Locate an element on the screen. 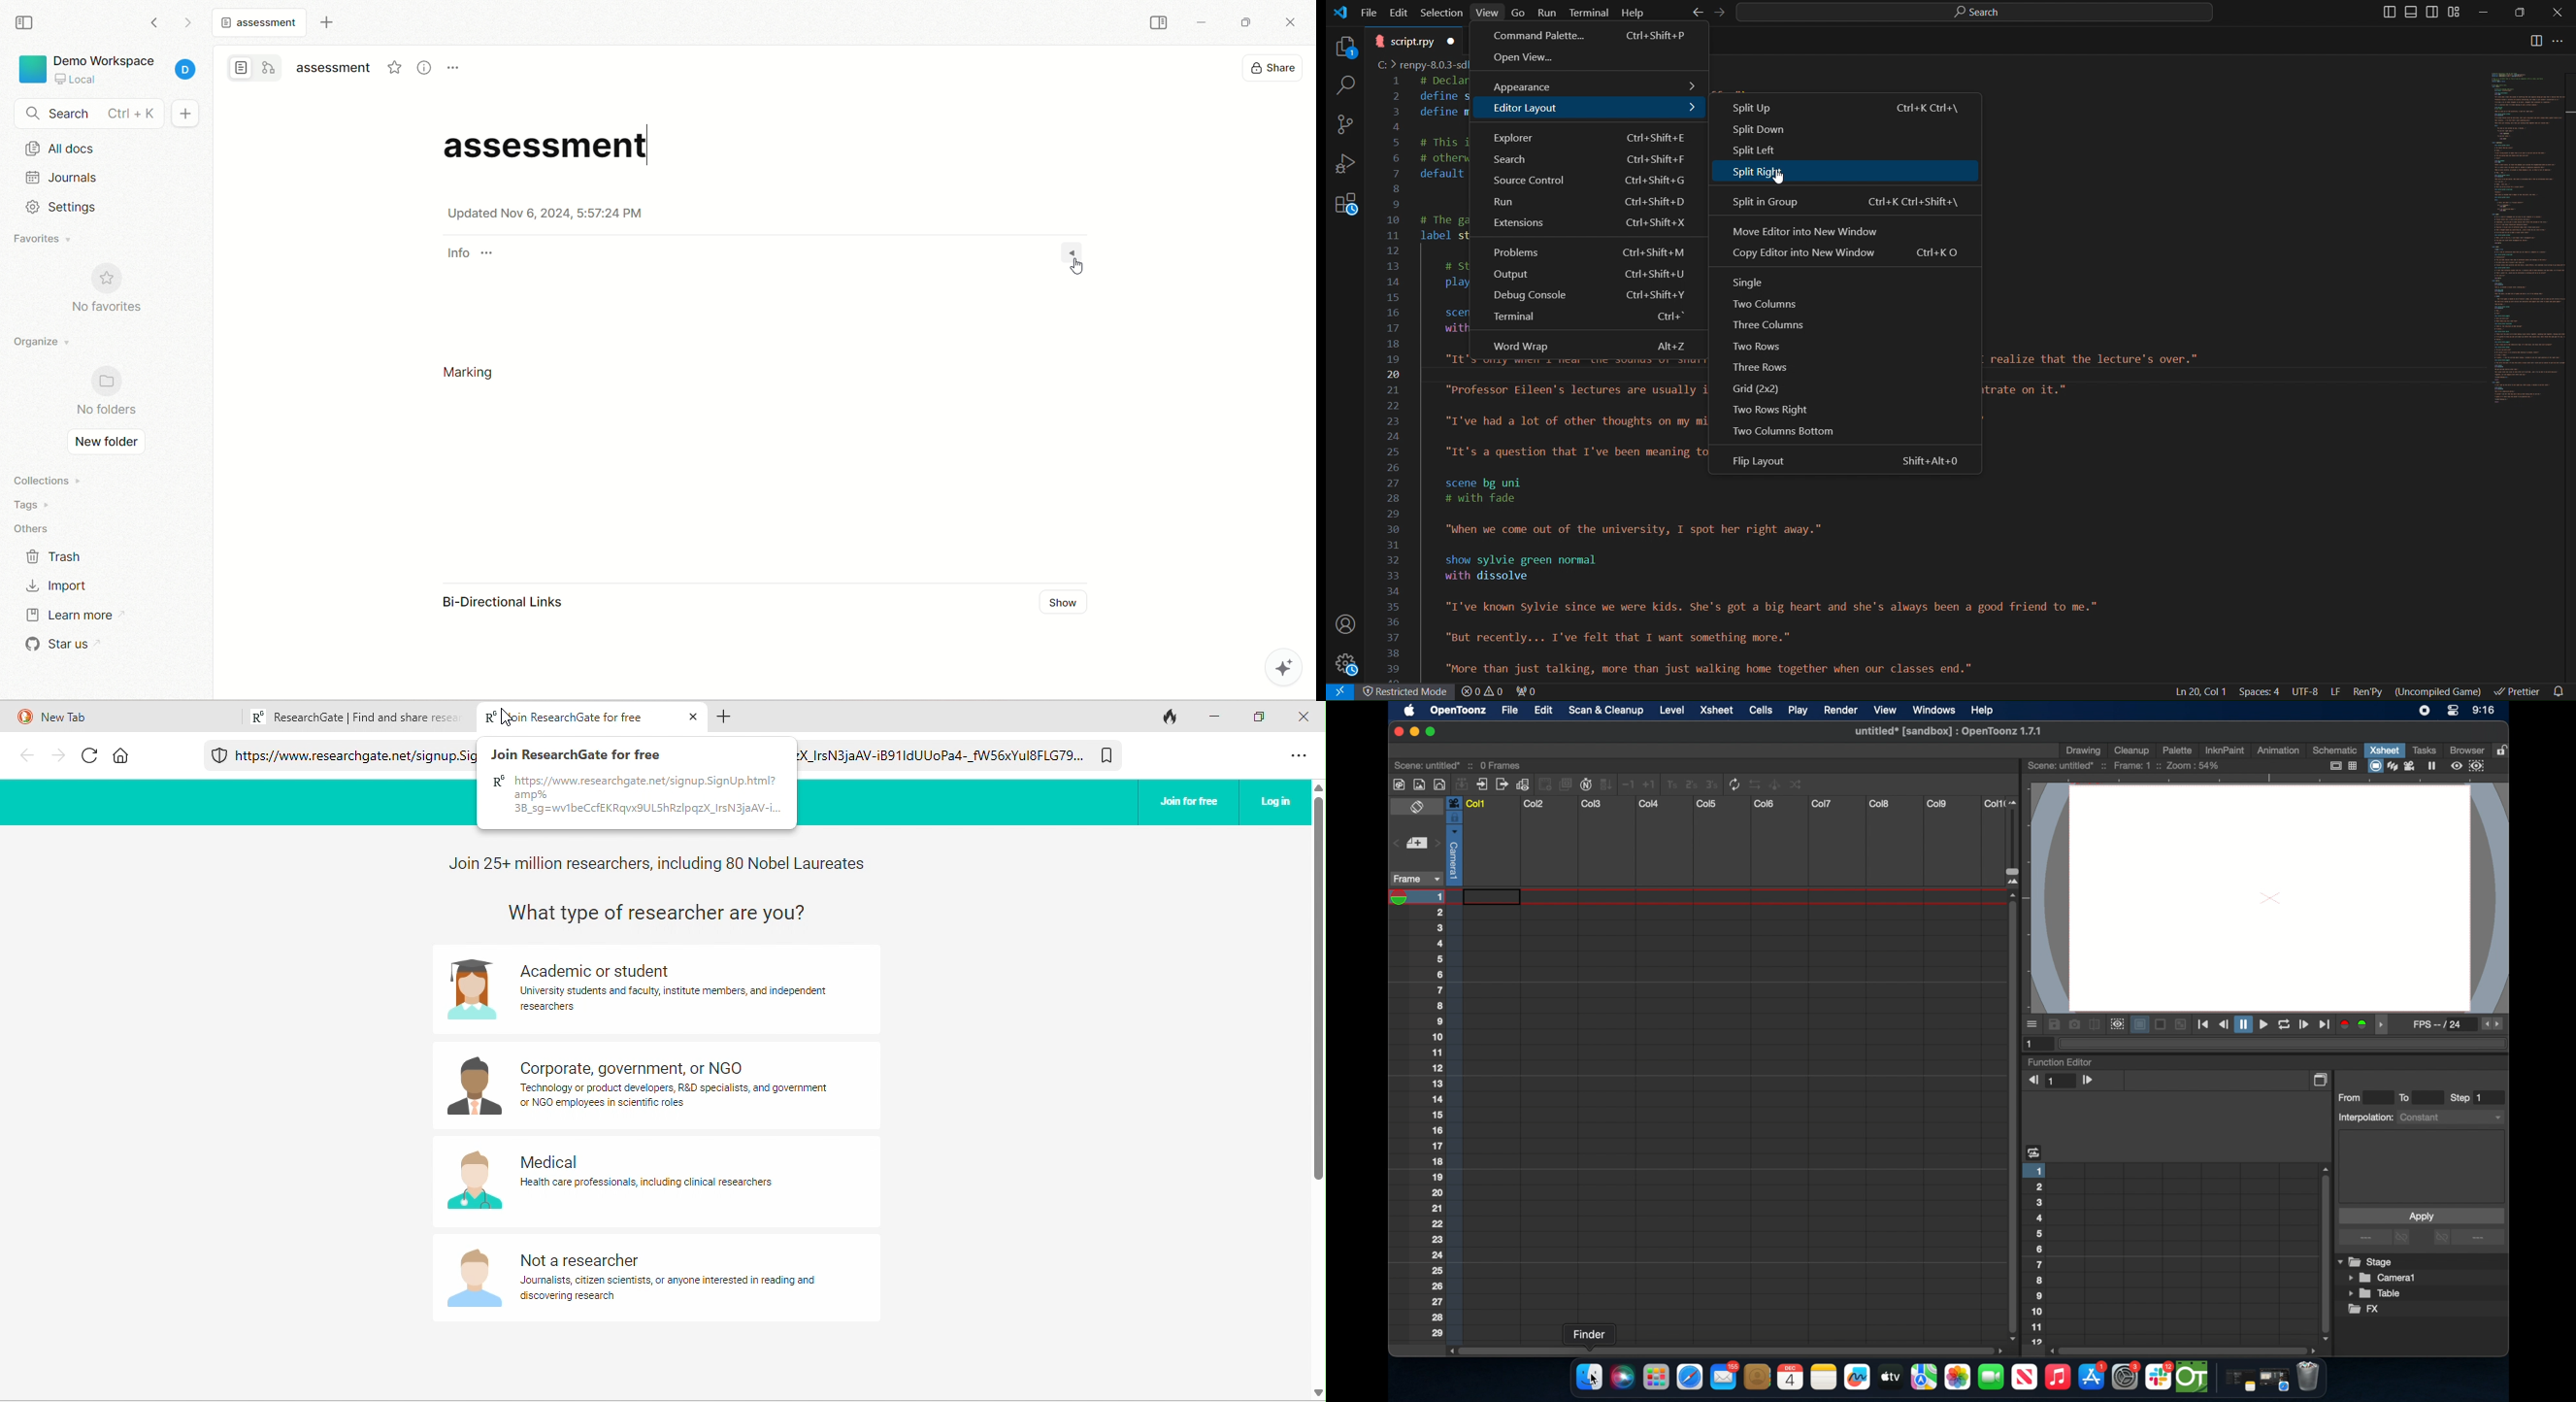 The width and height of the screenshot is (2576, 1428). Profile pic is located at coordinates (472, 990).